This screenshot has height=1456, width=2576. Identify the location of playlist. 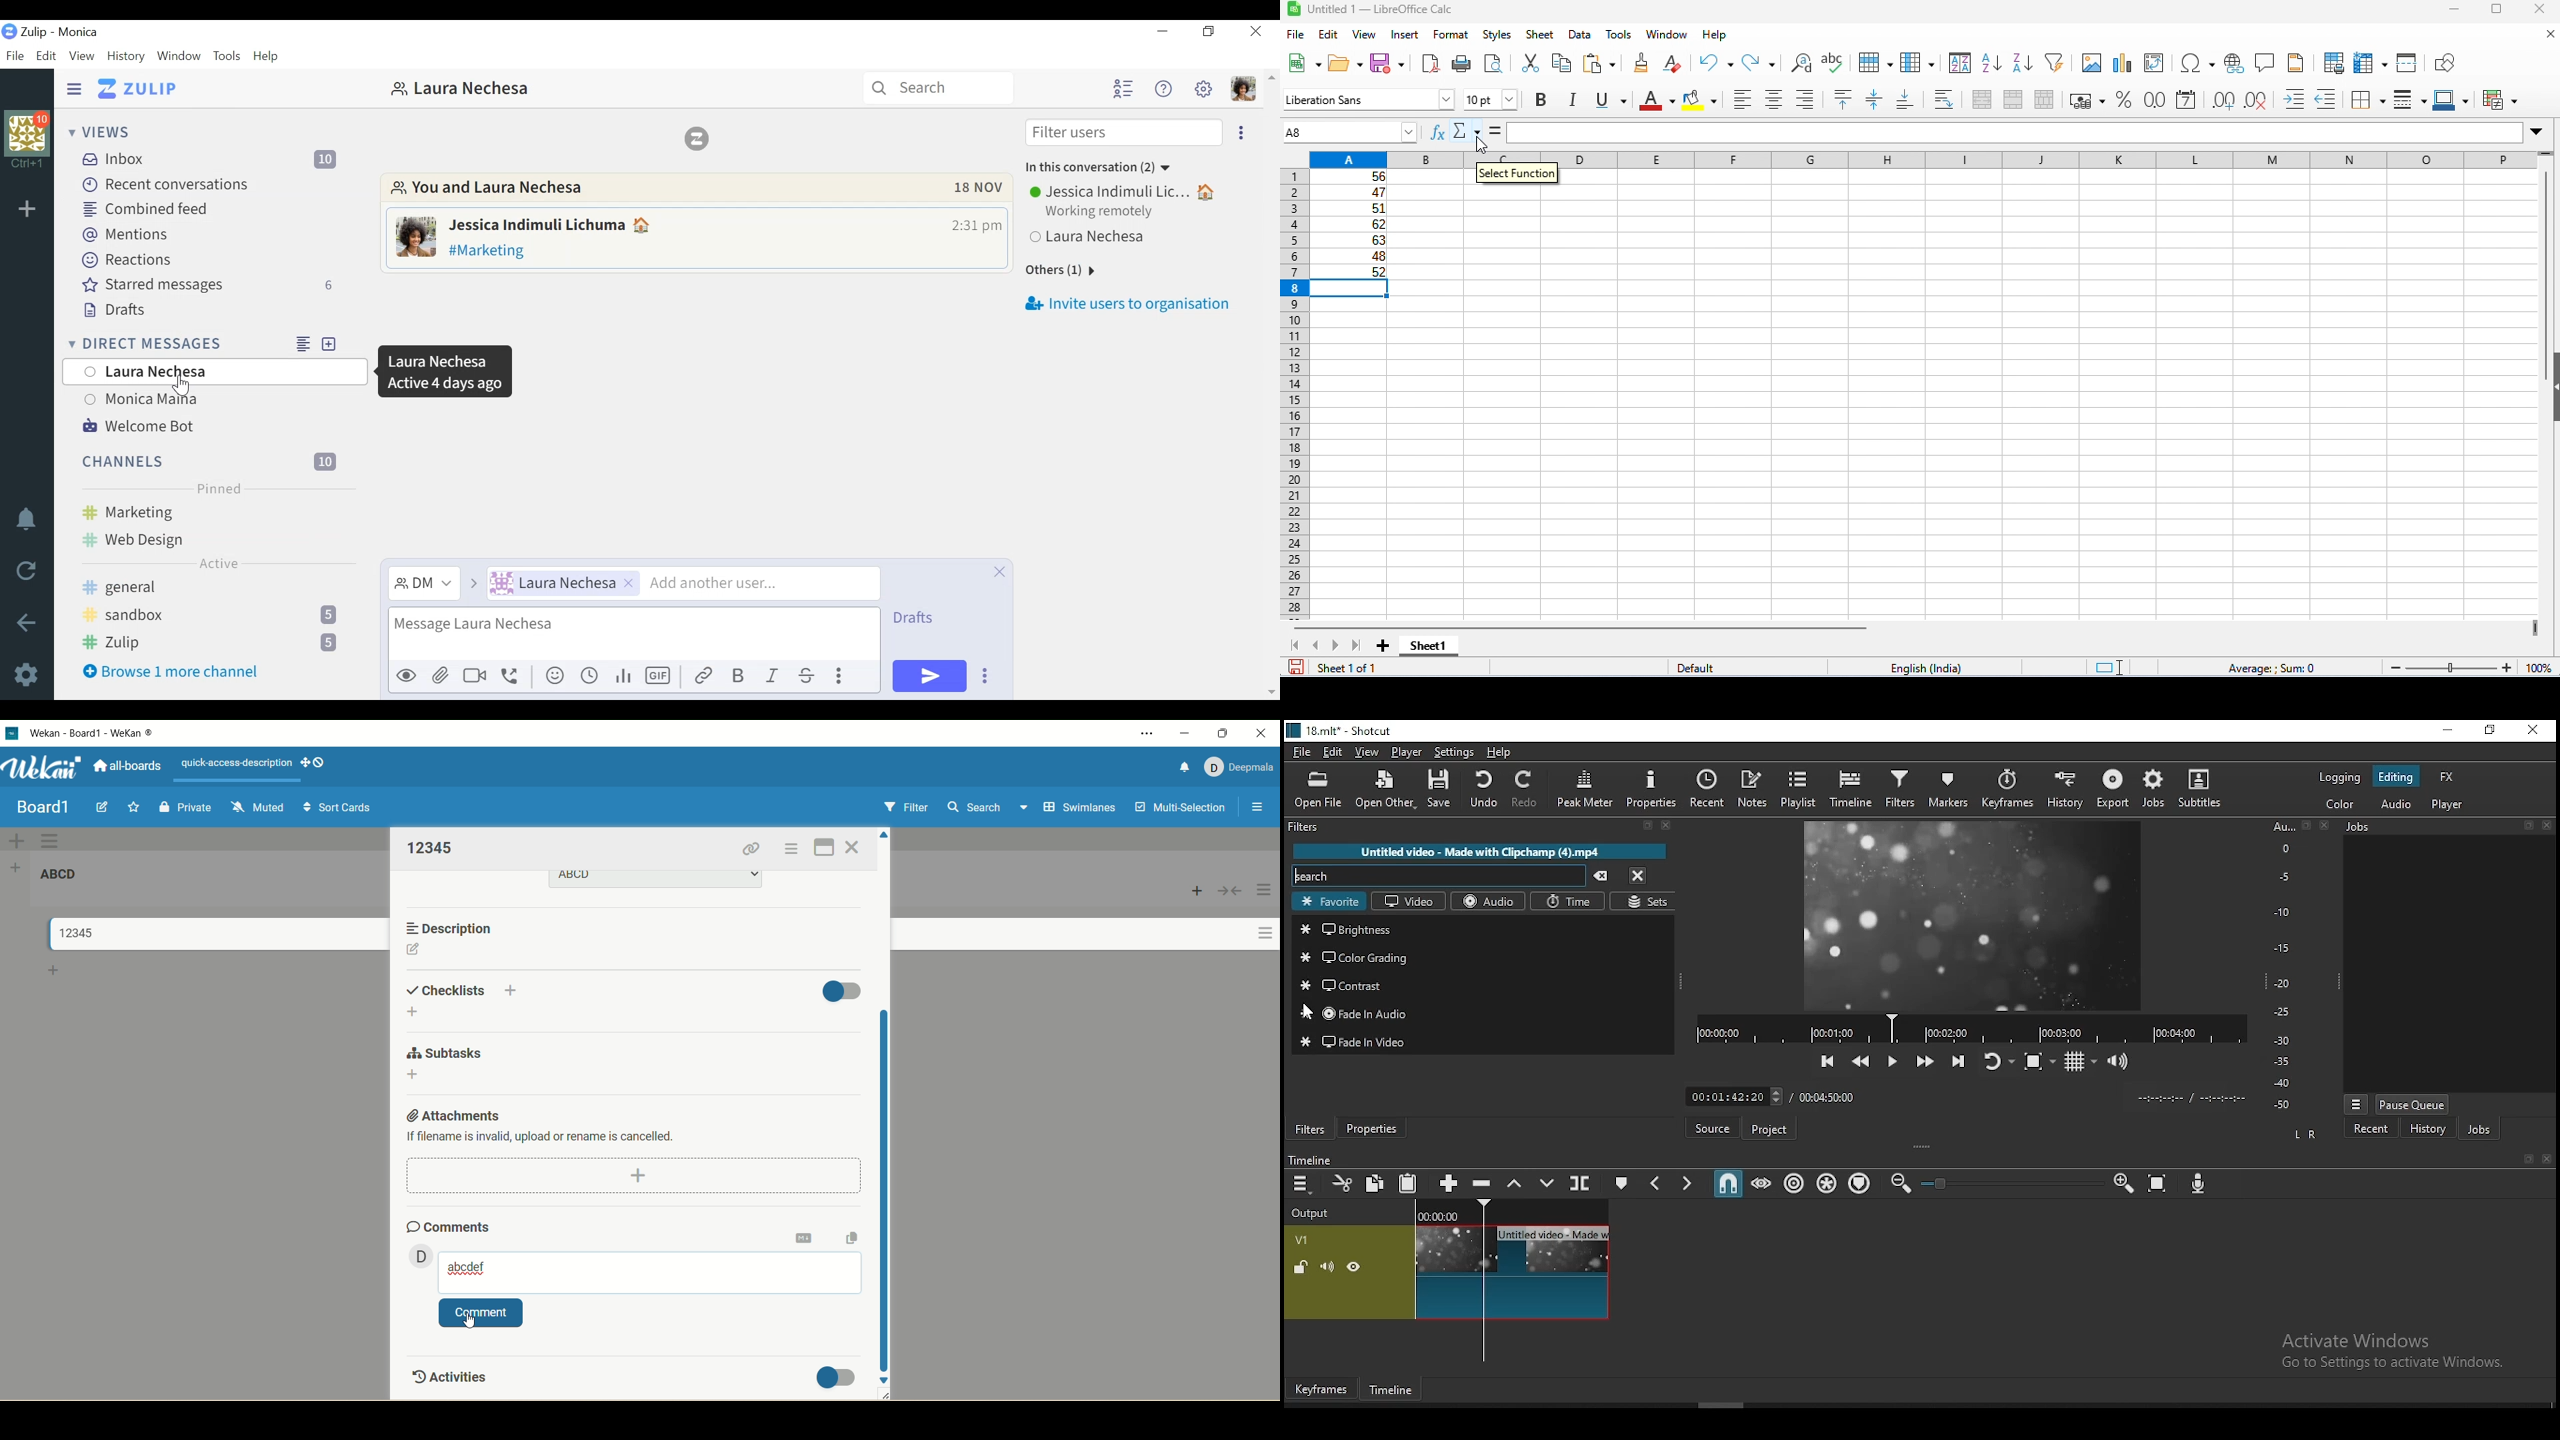
(1799, 788).